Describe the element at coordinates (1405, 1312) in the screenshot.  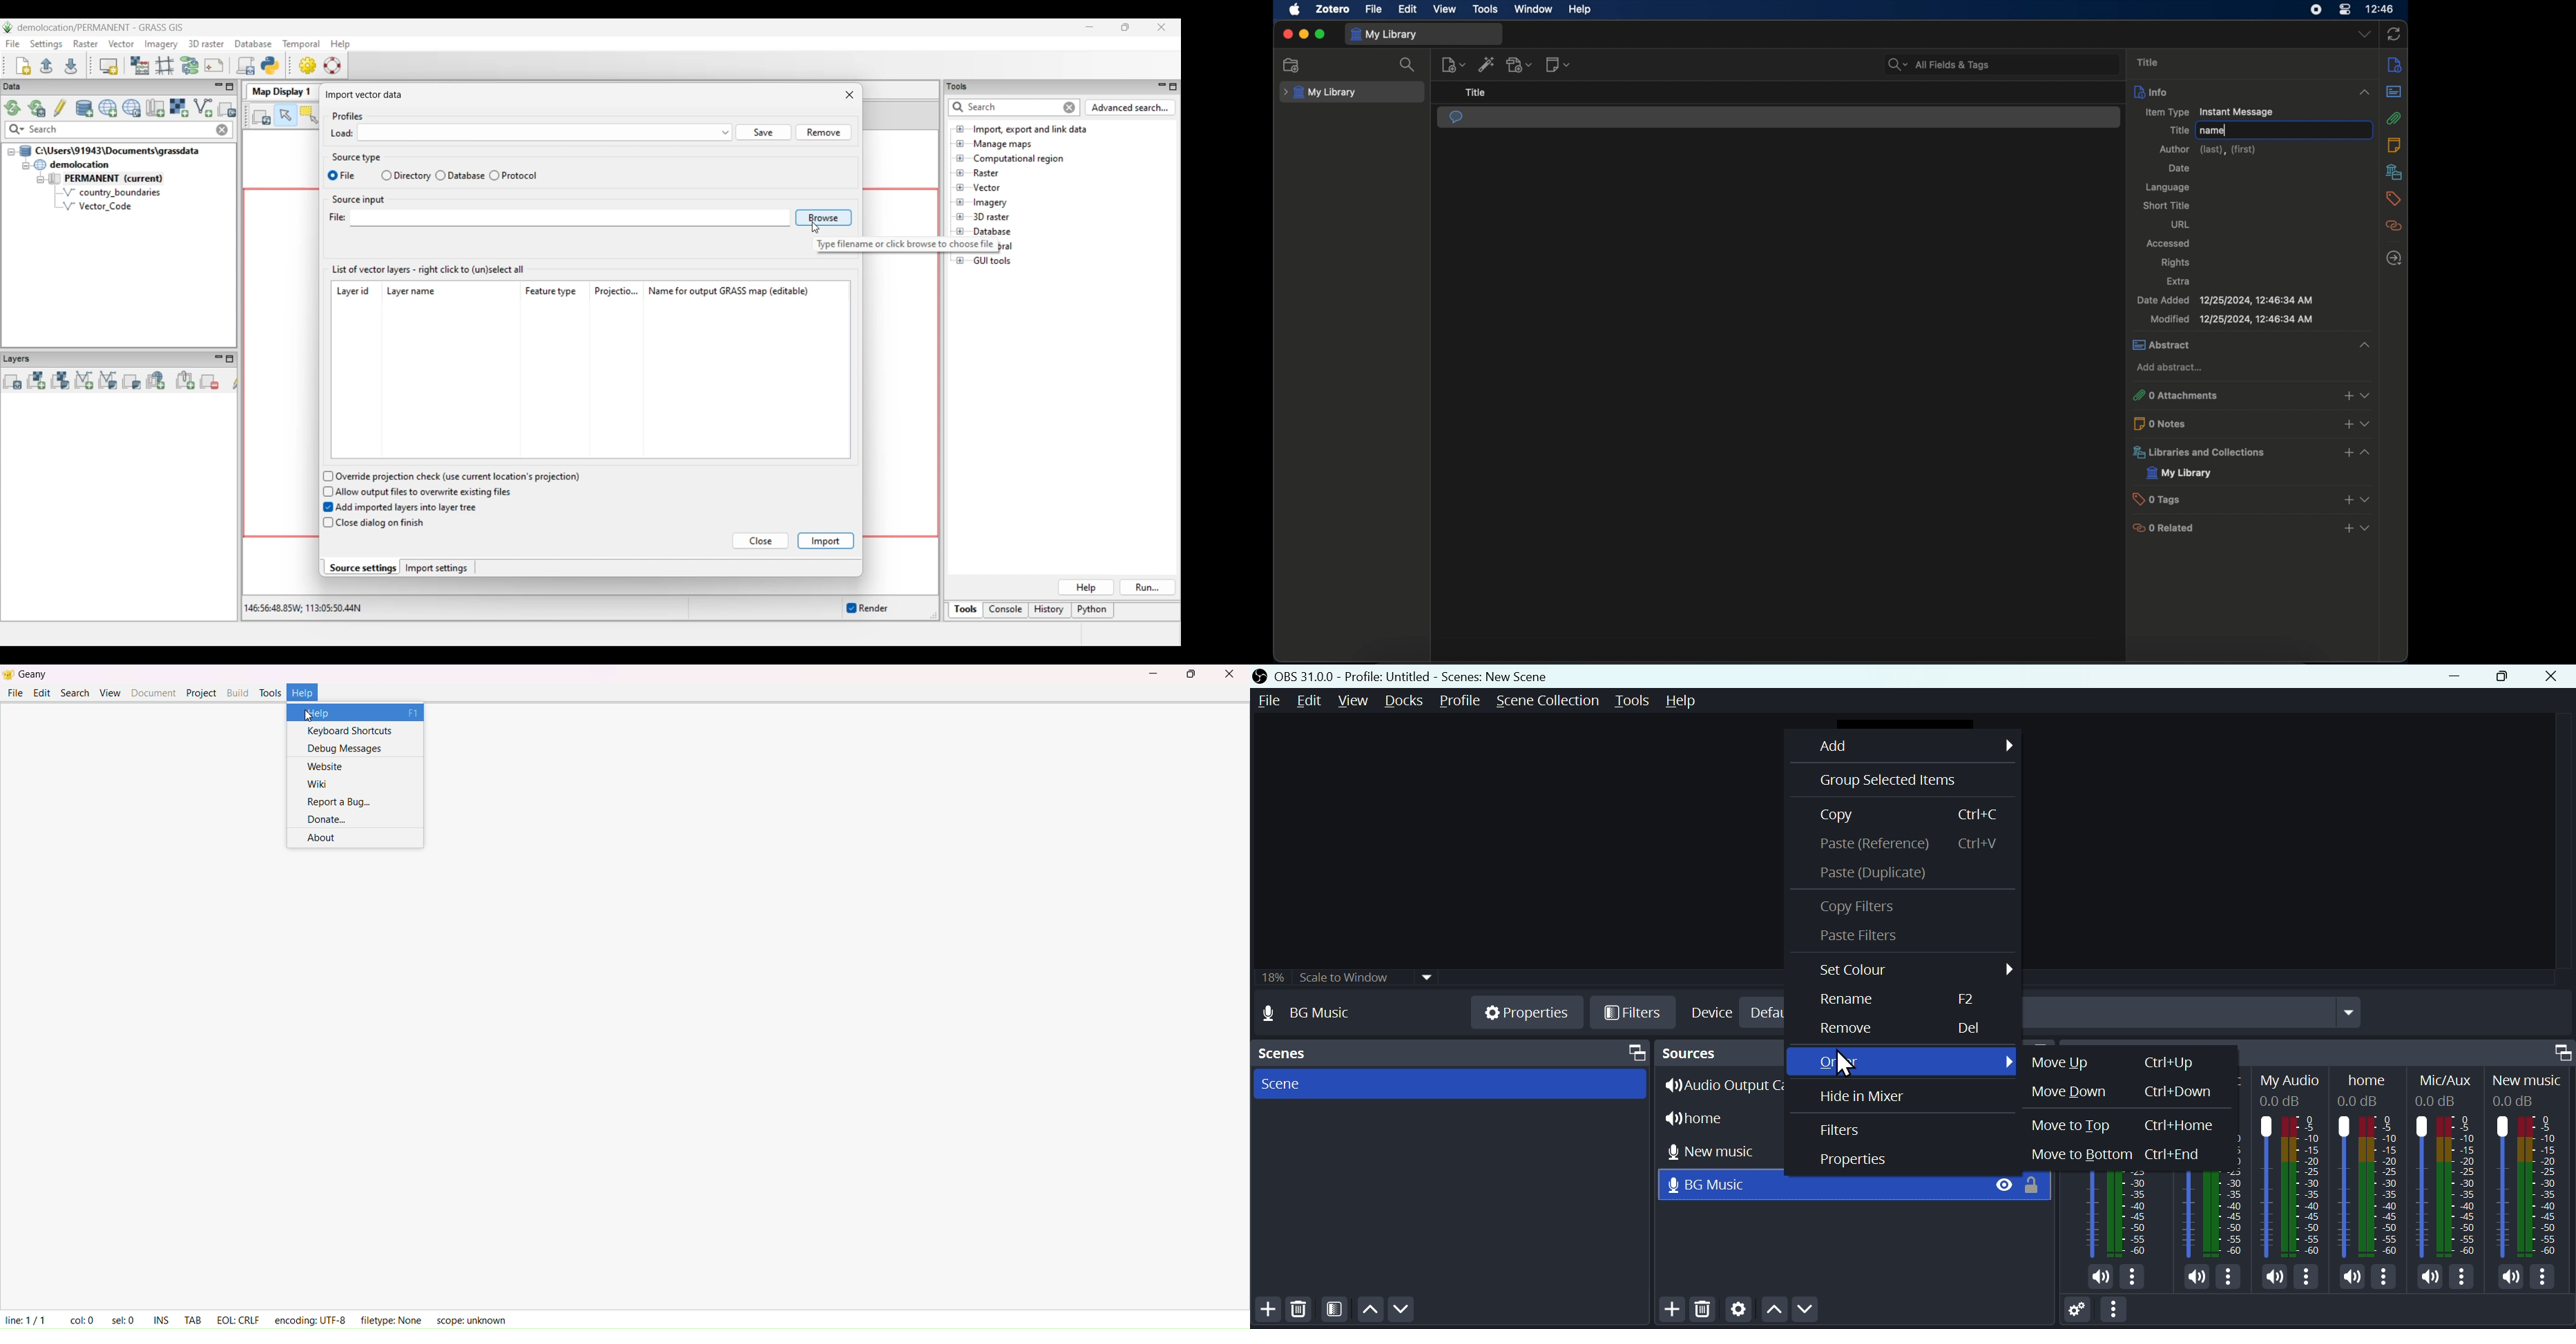
I see `Down` at that location.